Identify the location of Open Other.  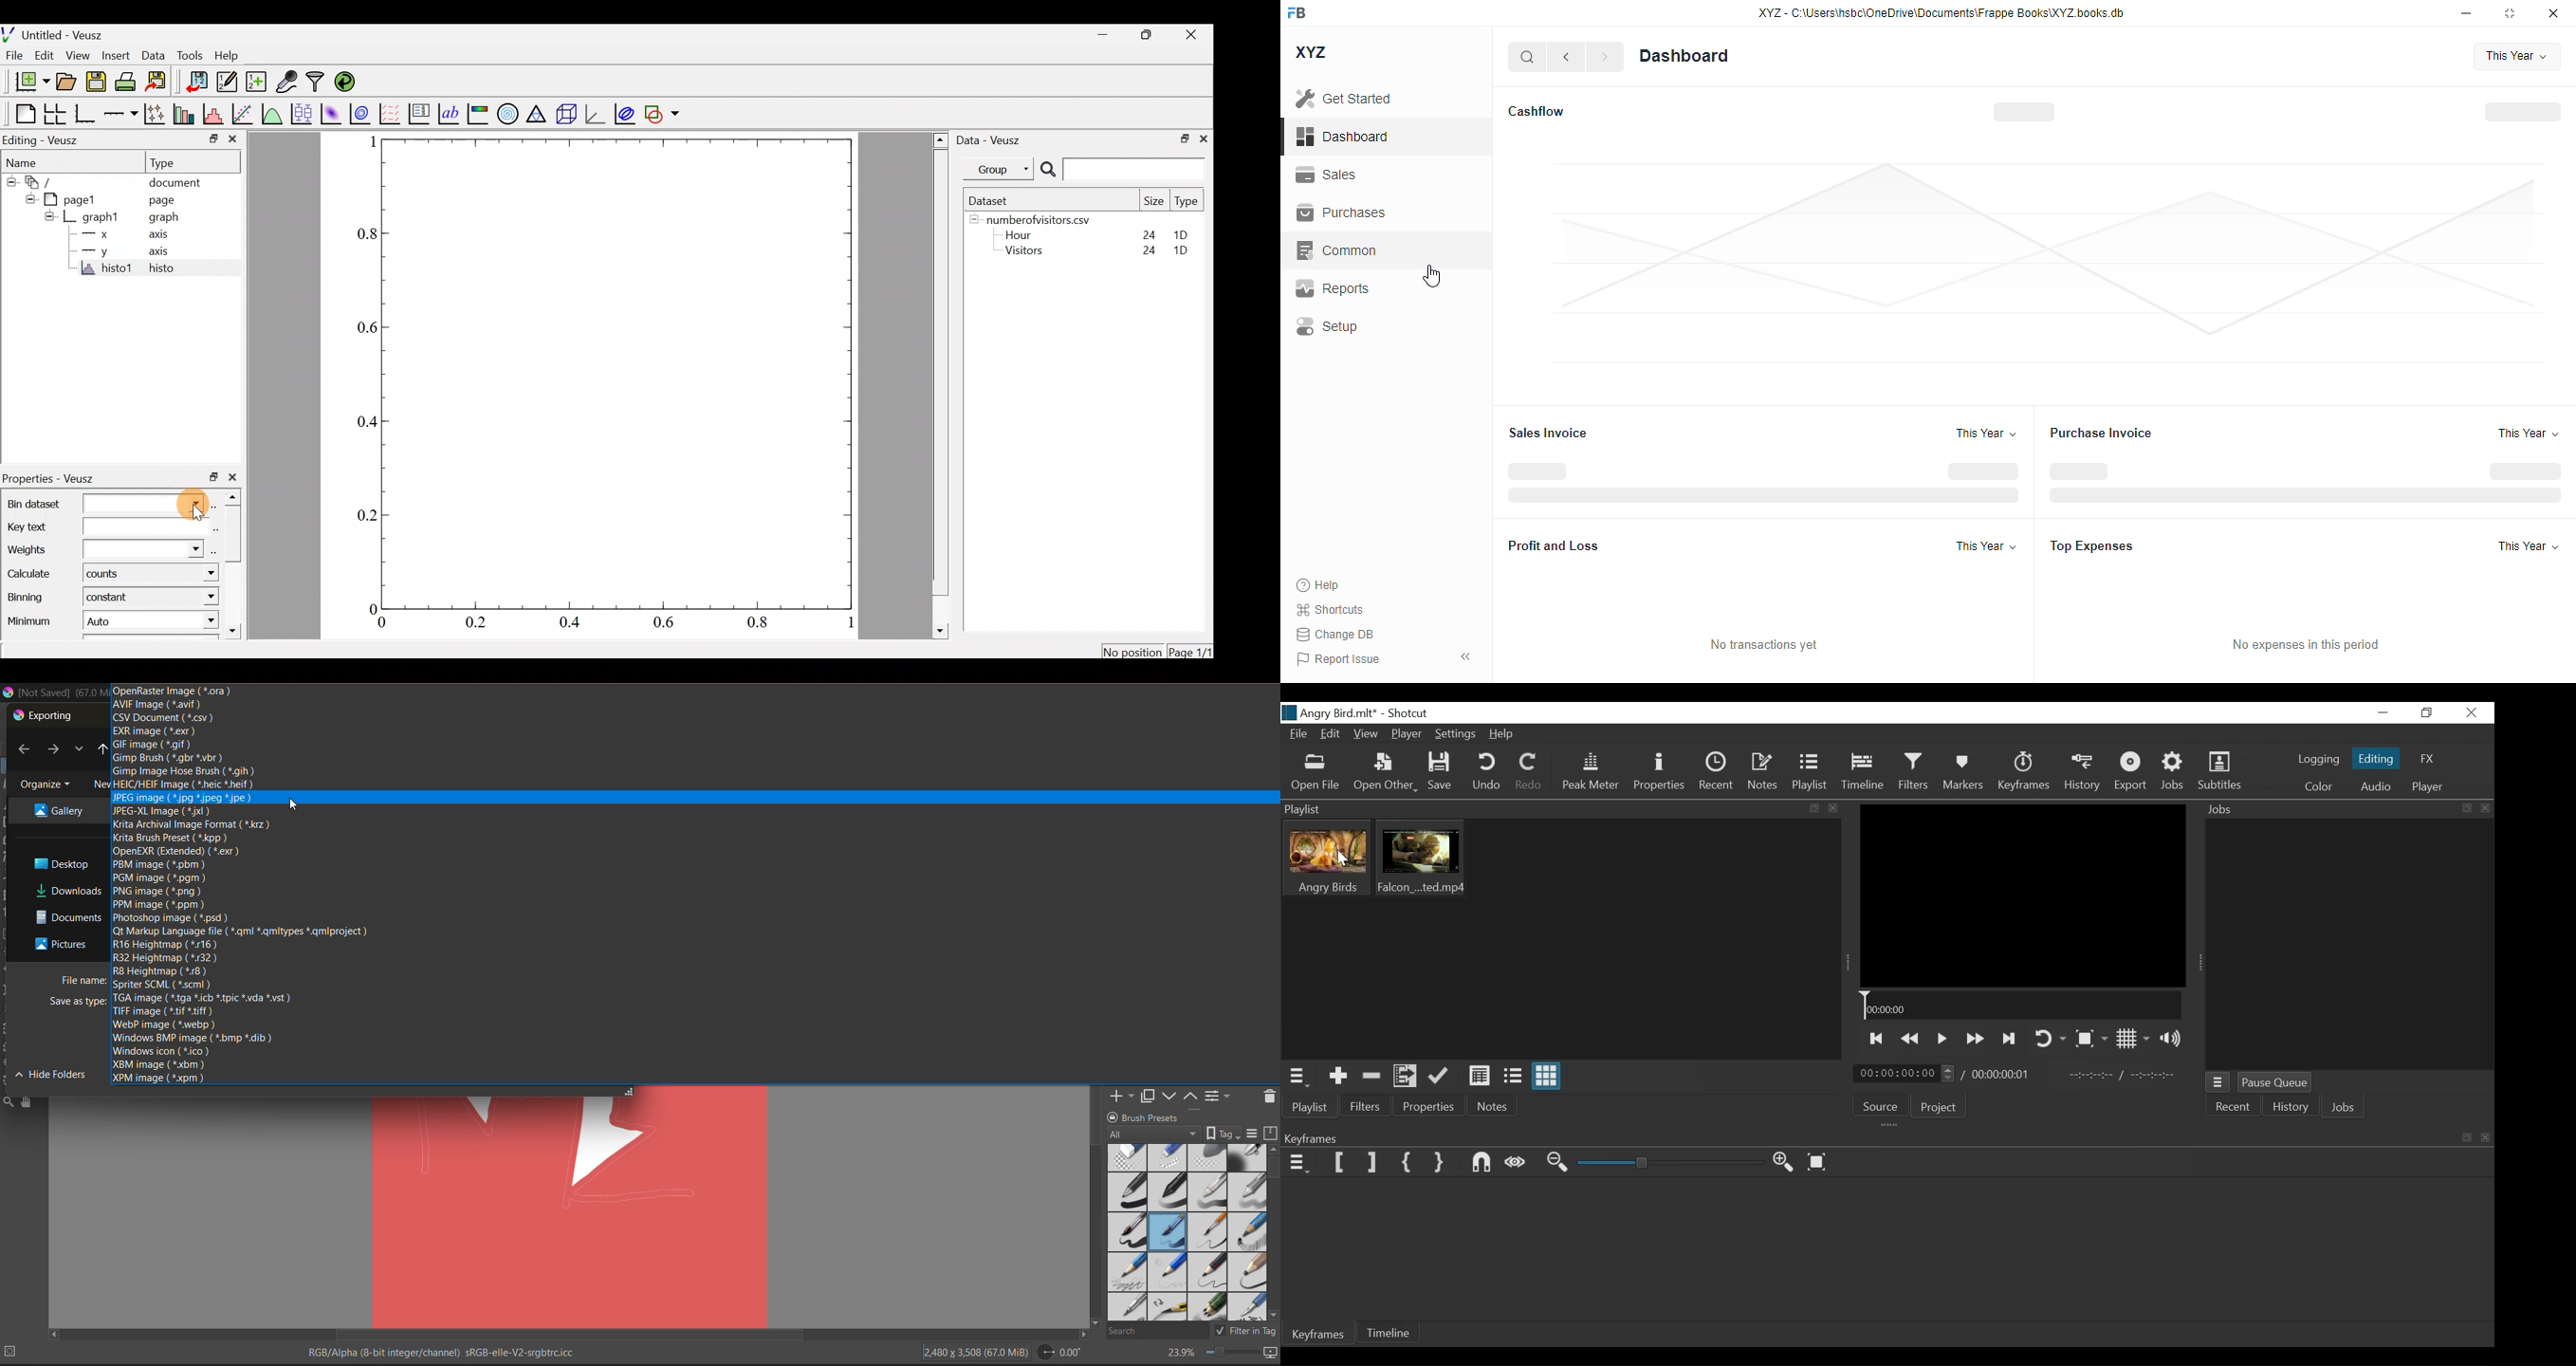
(1385, 773).